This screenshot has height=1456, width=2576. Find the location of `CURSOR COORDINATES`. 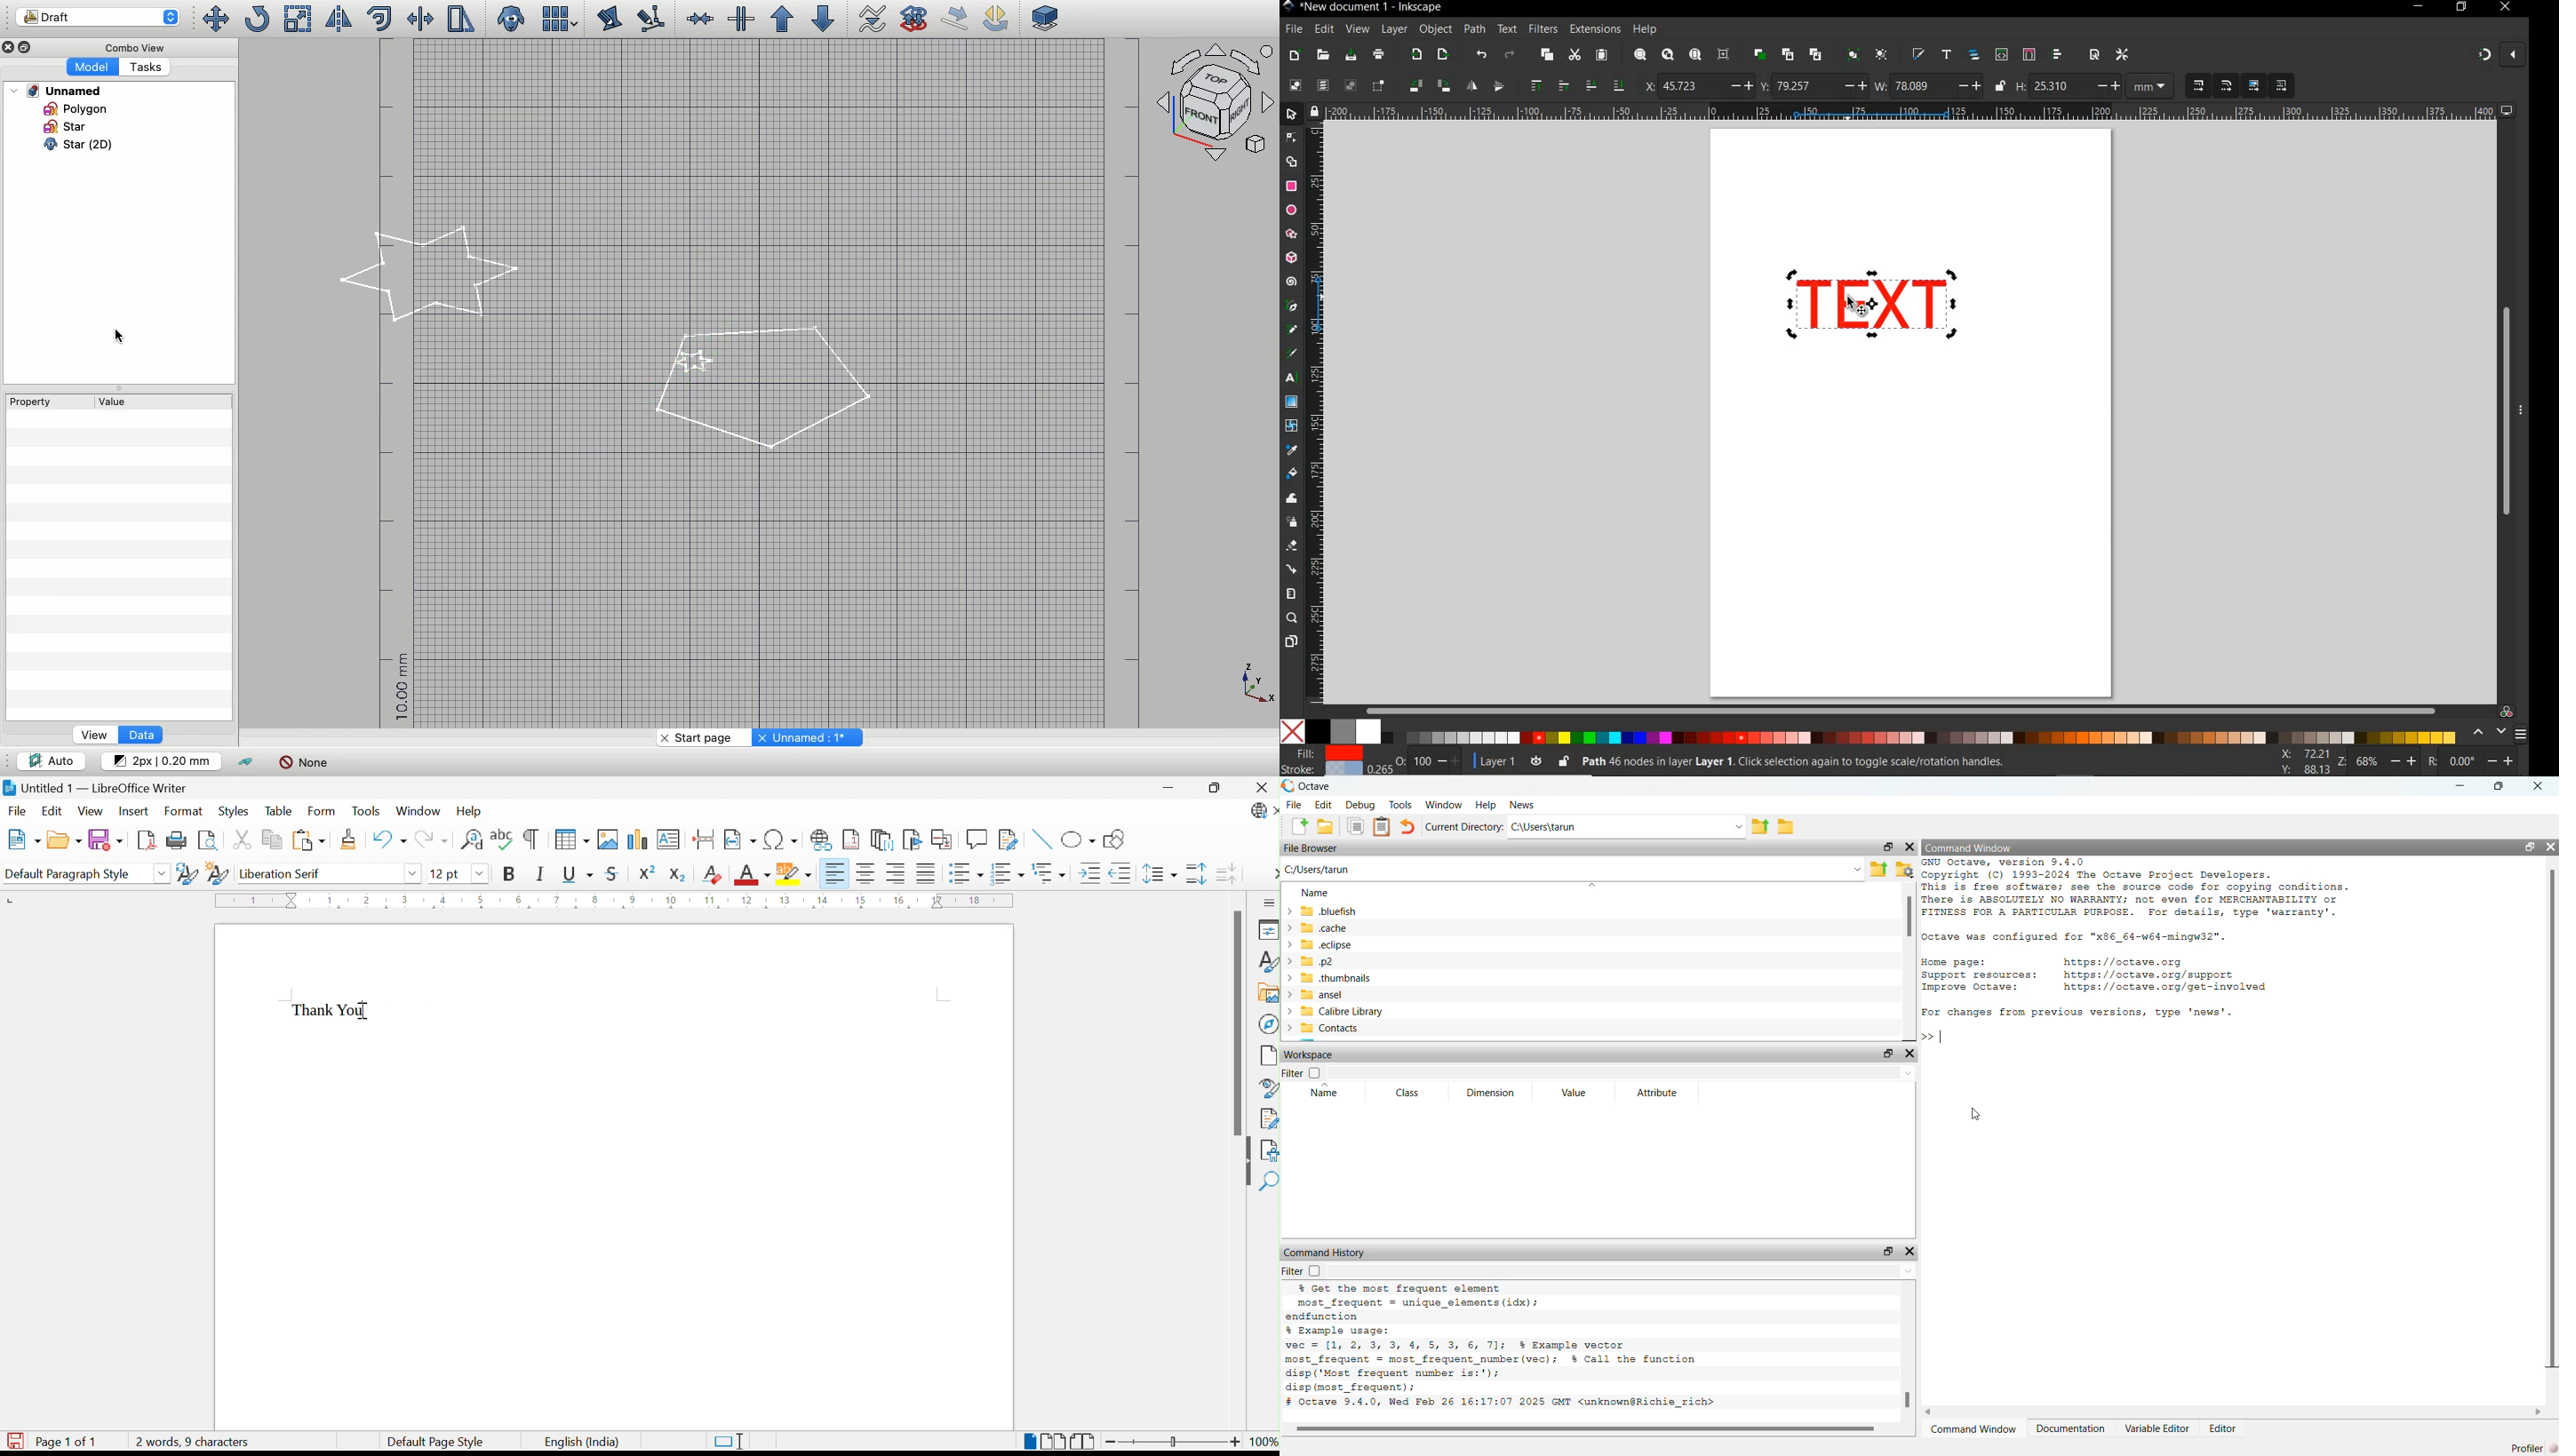

CURSOR COORDINATES is located at coordinates (2301, 762).